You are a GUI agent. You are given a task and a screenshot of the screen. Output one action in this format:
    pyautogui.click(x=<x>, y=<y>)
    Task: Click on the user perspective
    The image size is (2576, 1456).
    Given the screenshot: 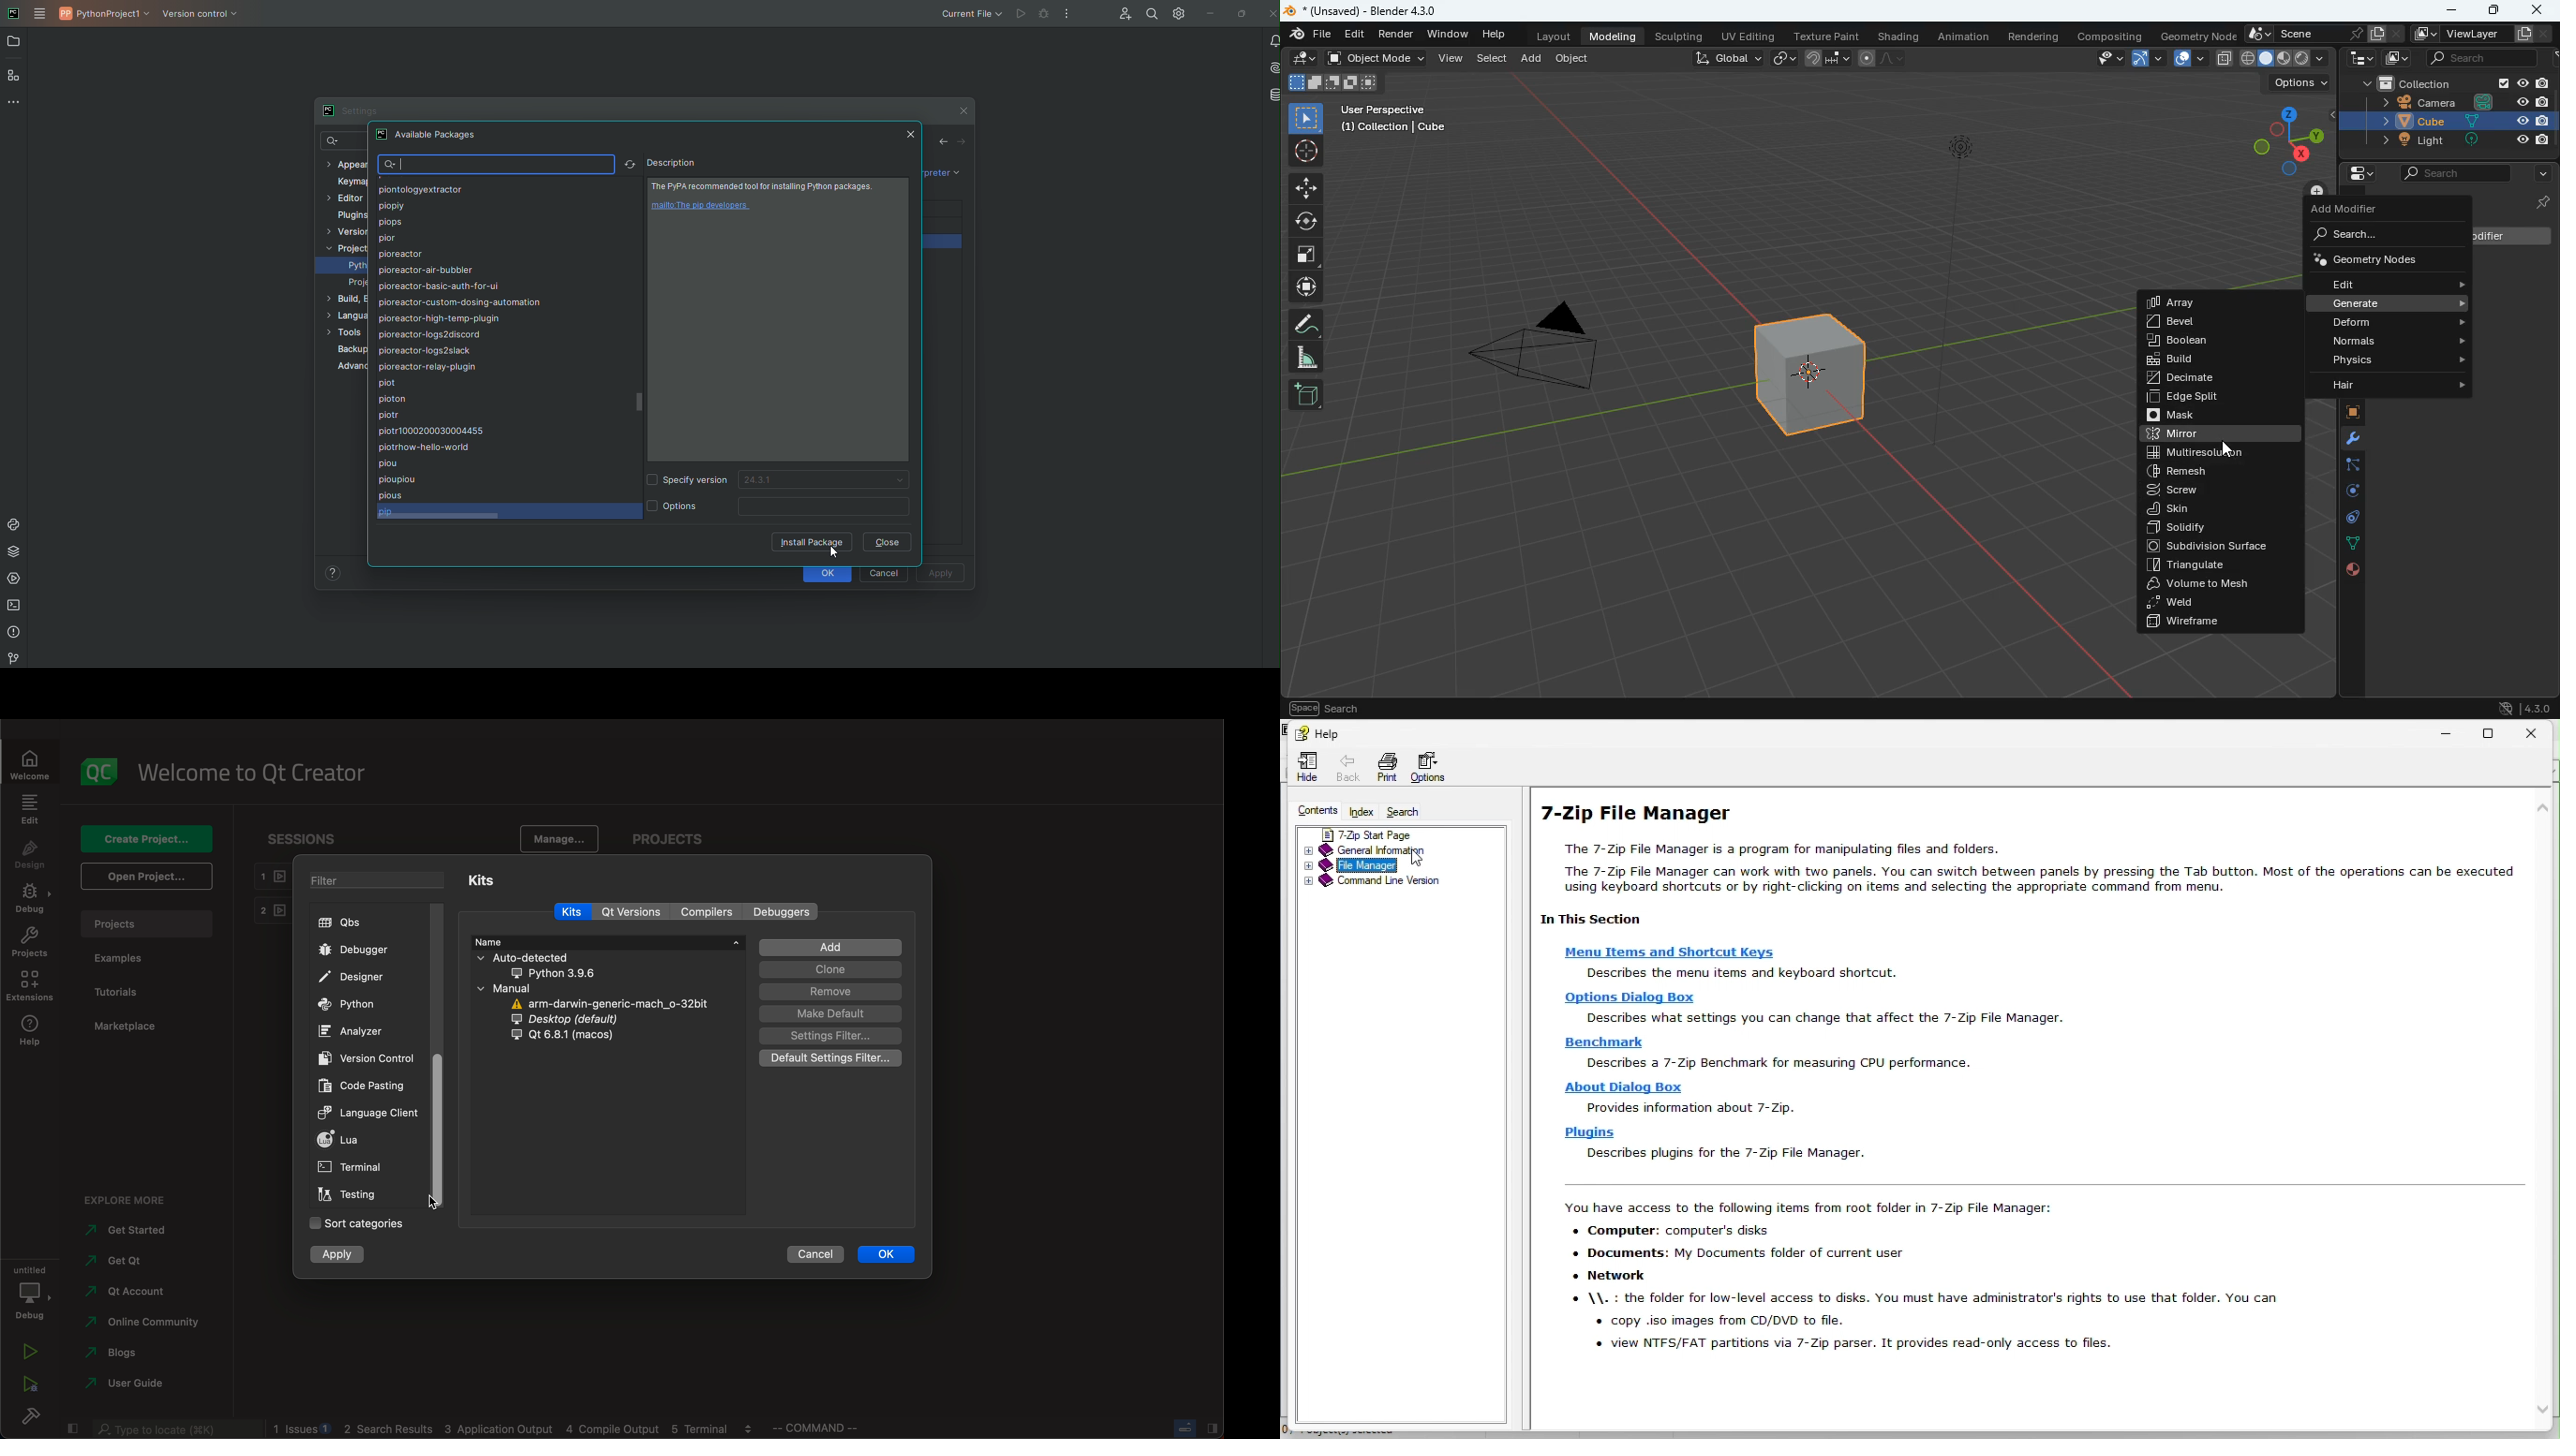 What is the action you would take?
    pyautogui.click(x=1396, y=120)
    